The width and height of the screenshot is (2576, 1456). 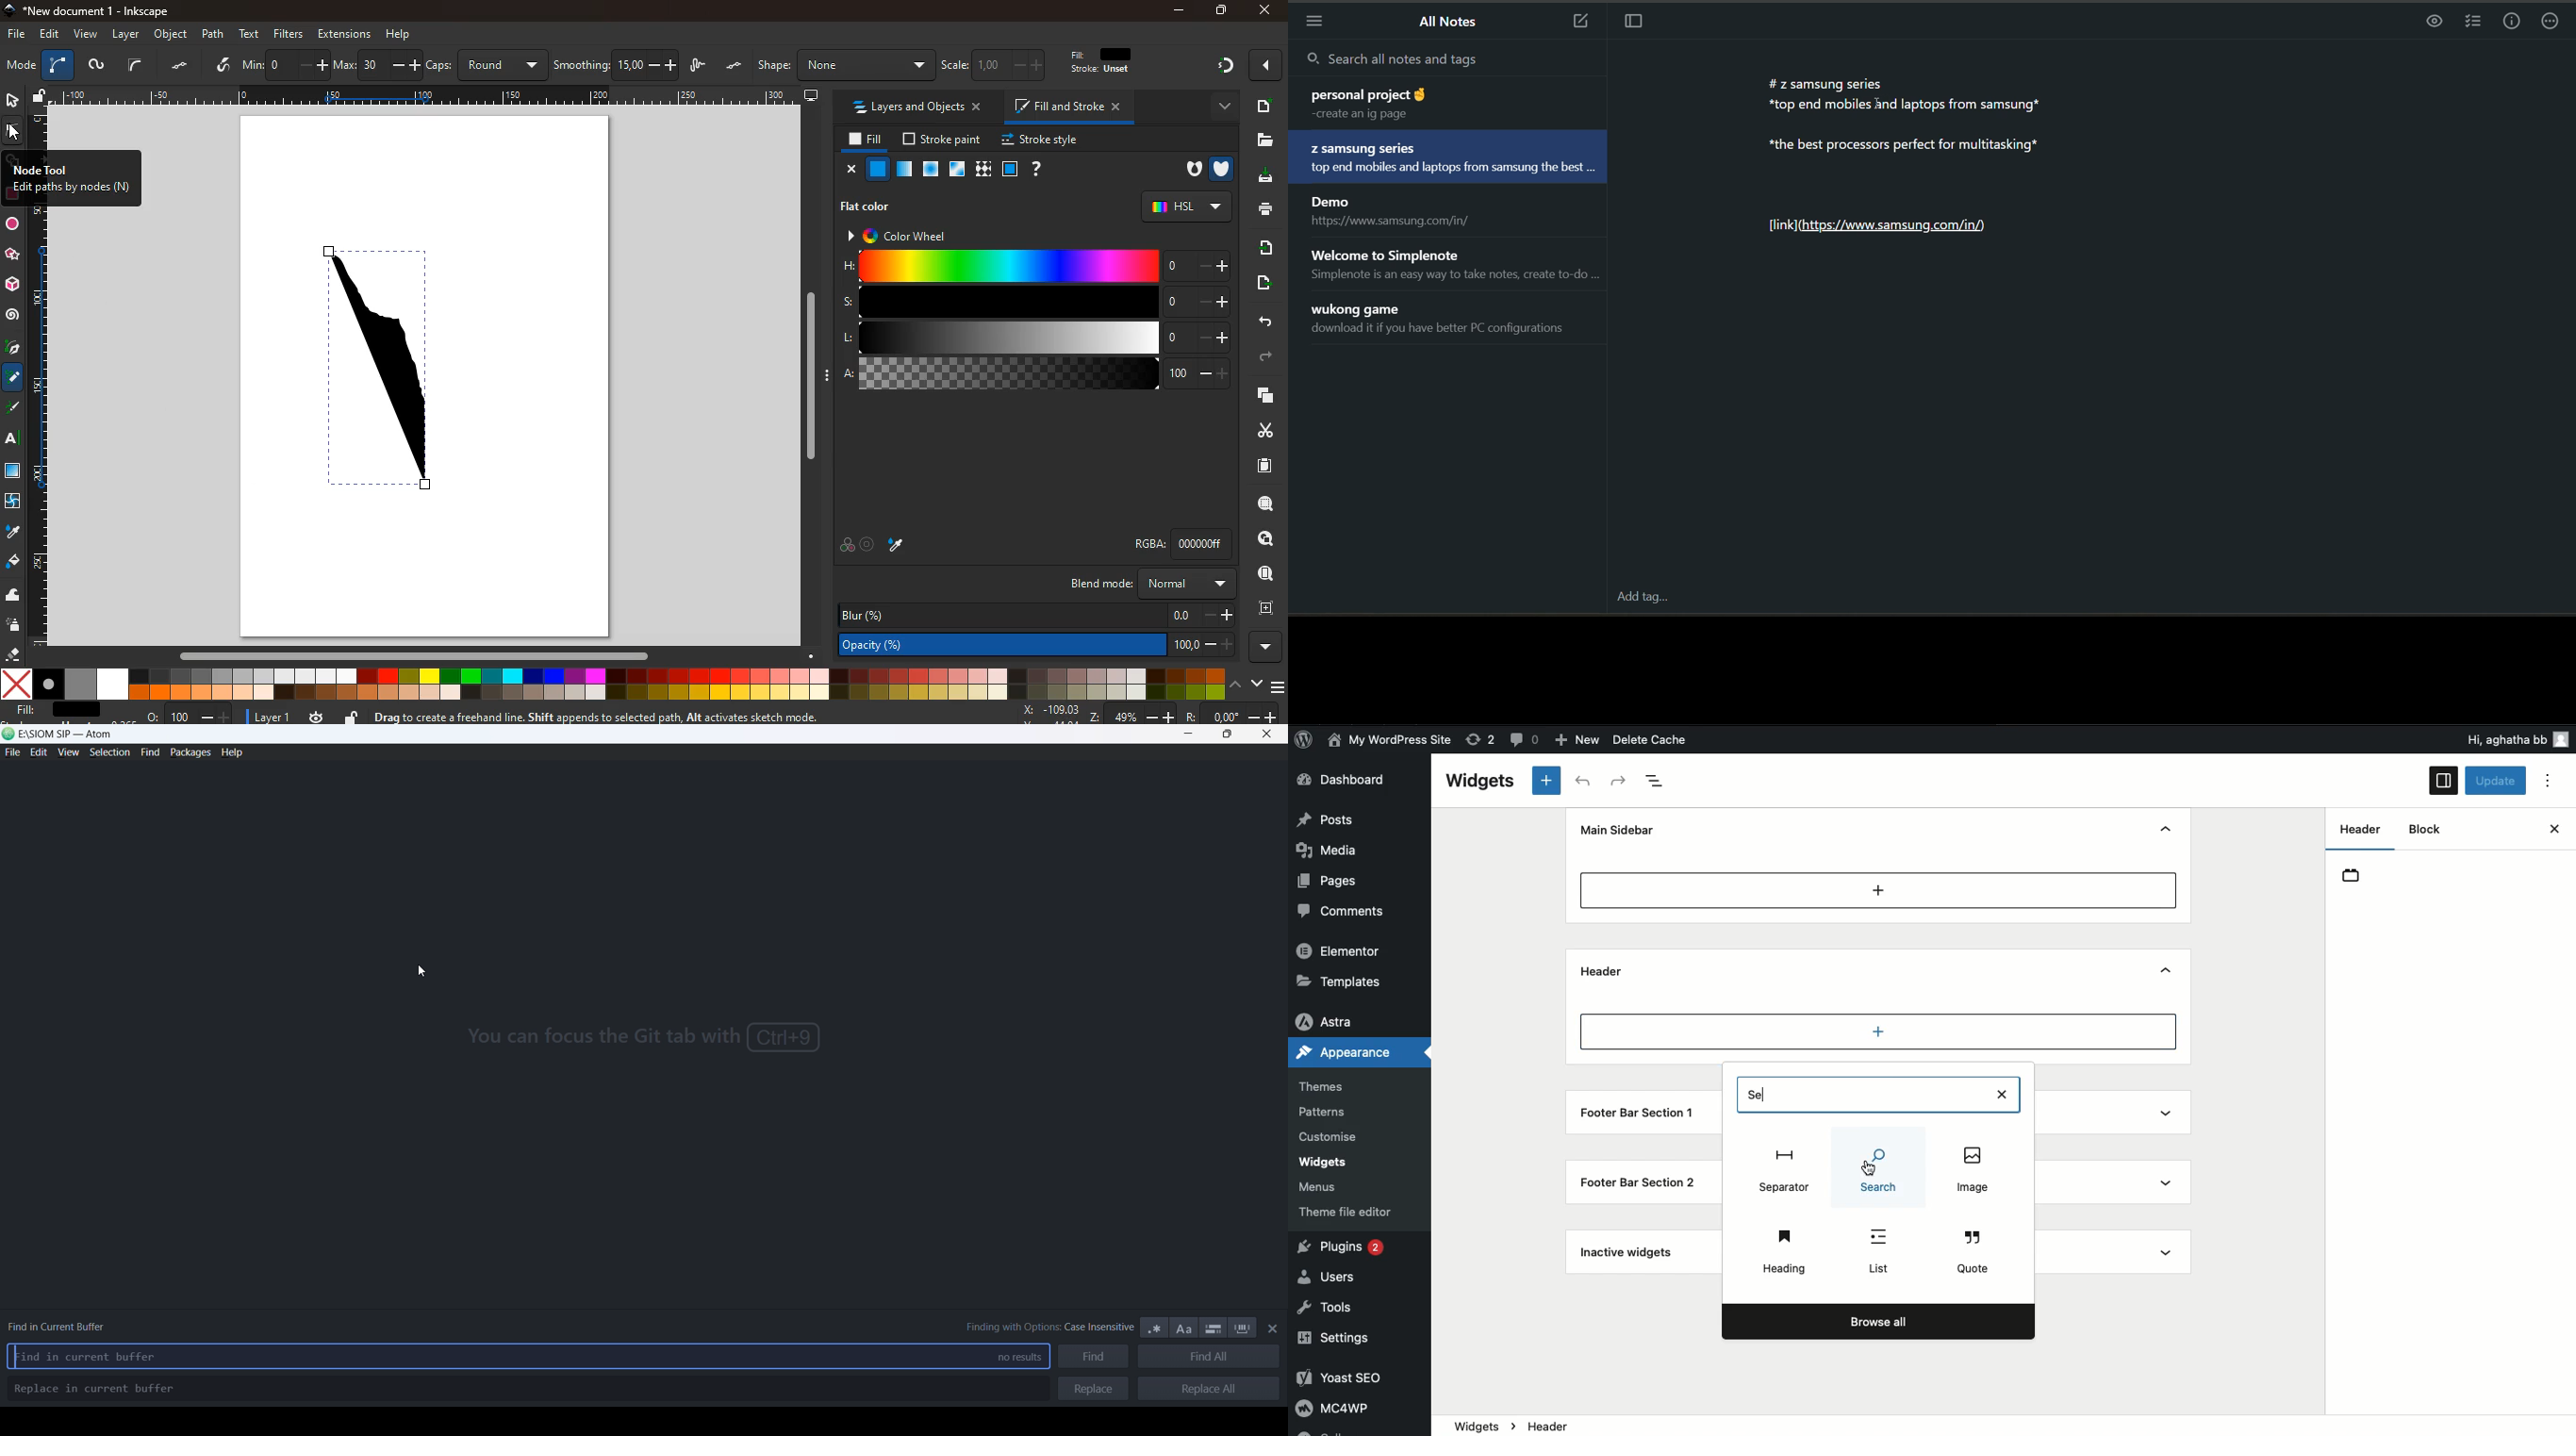 I want to click on view, so click(x=85, y=35).